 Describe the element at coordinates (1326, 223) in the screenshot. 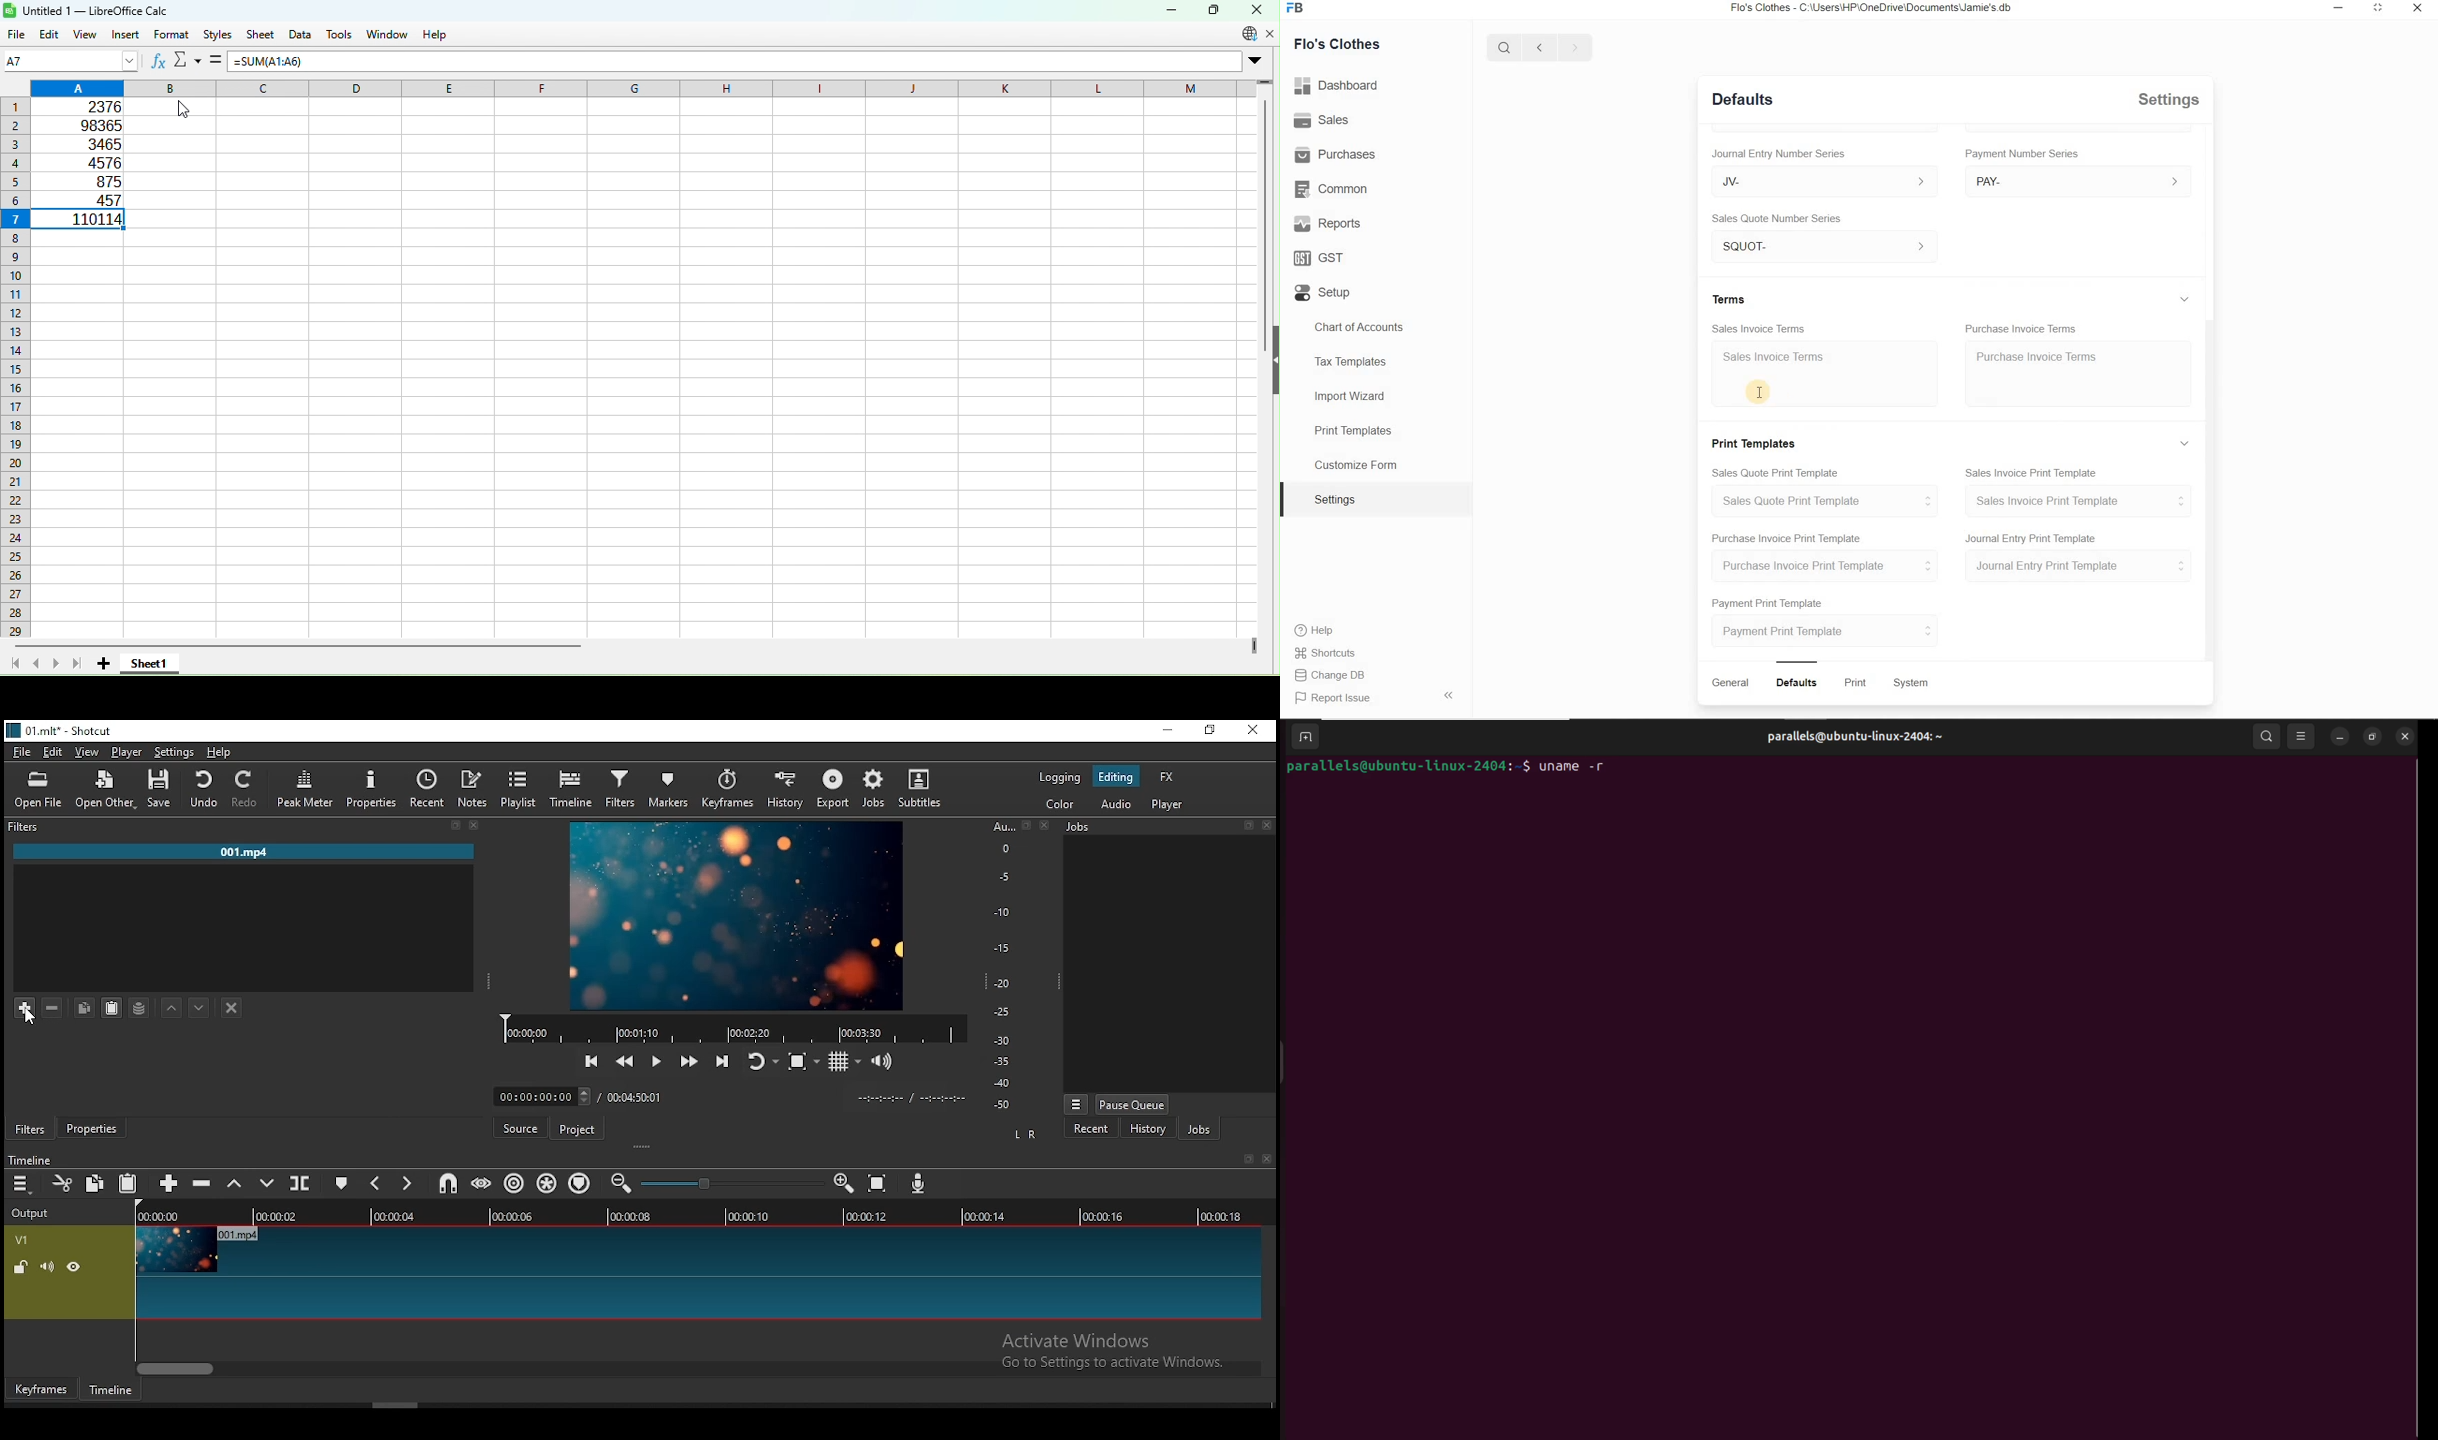

I see `Reports` at that location.